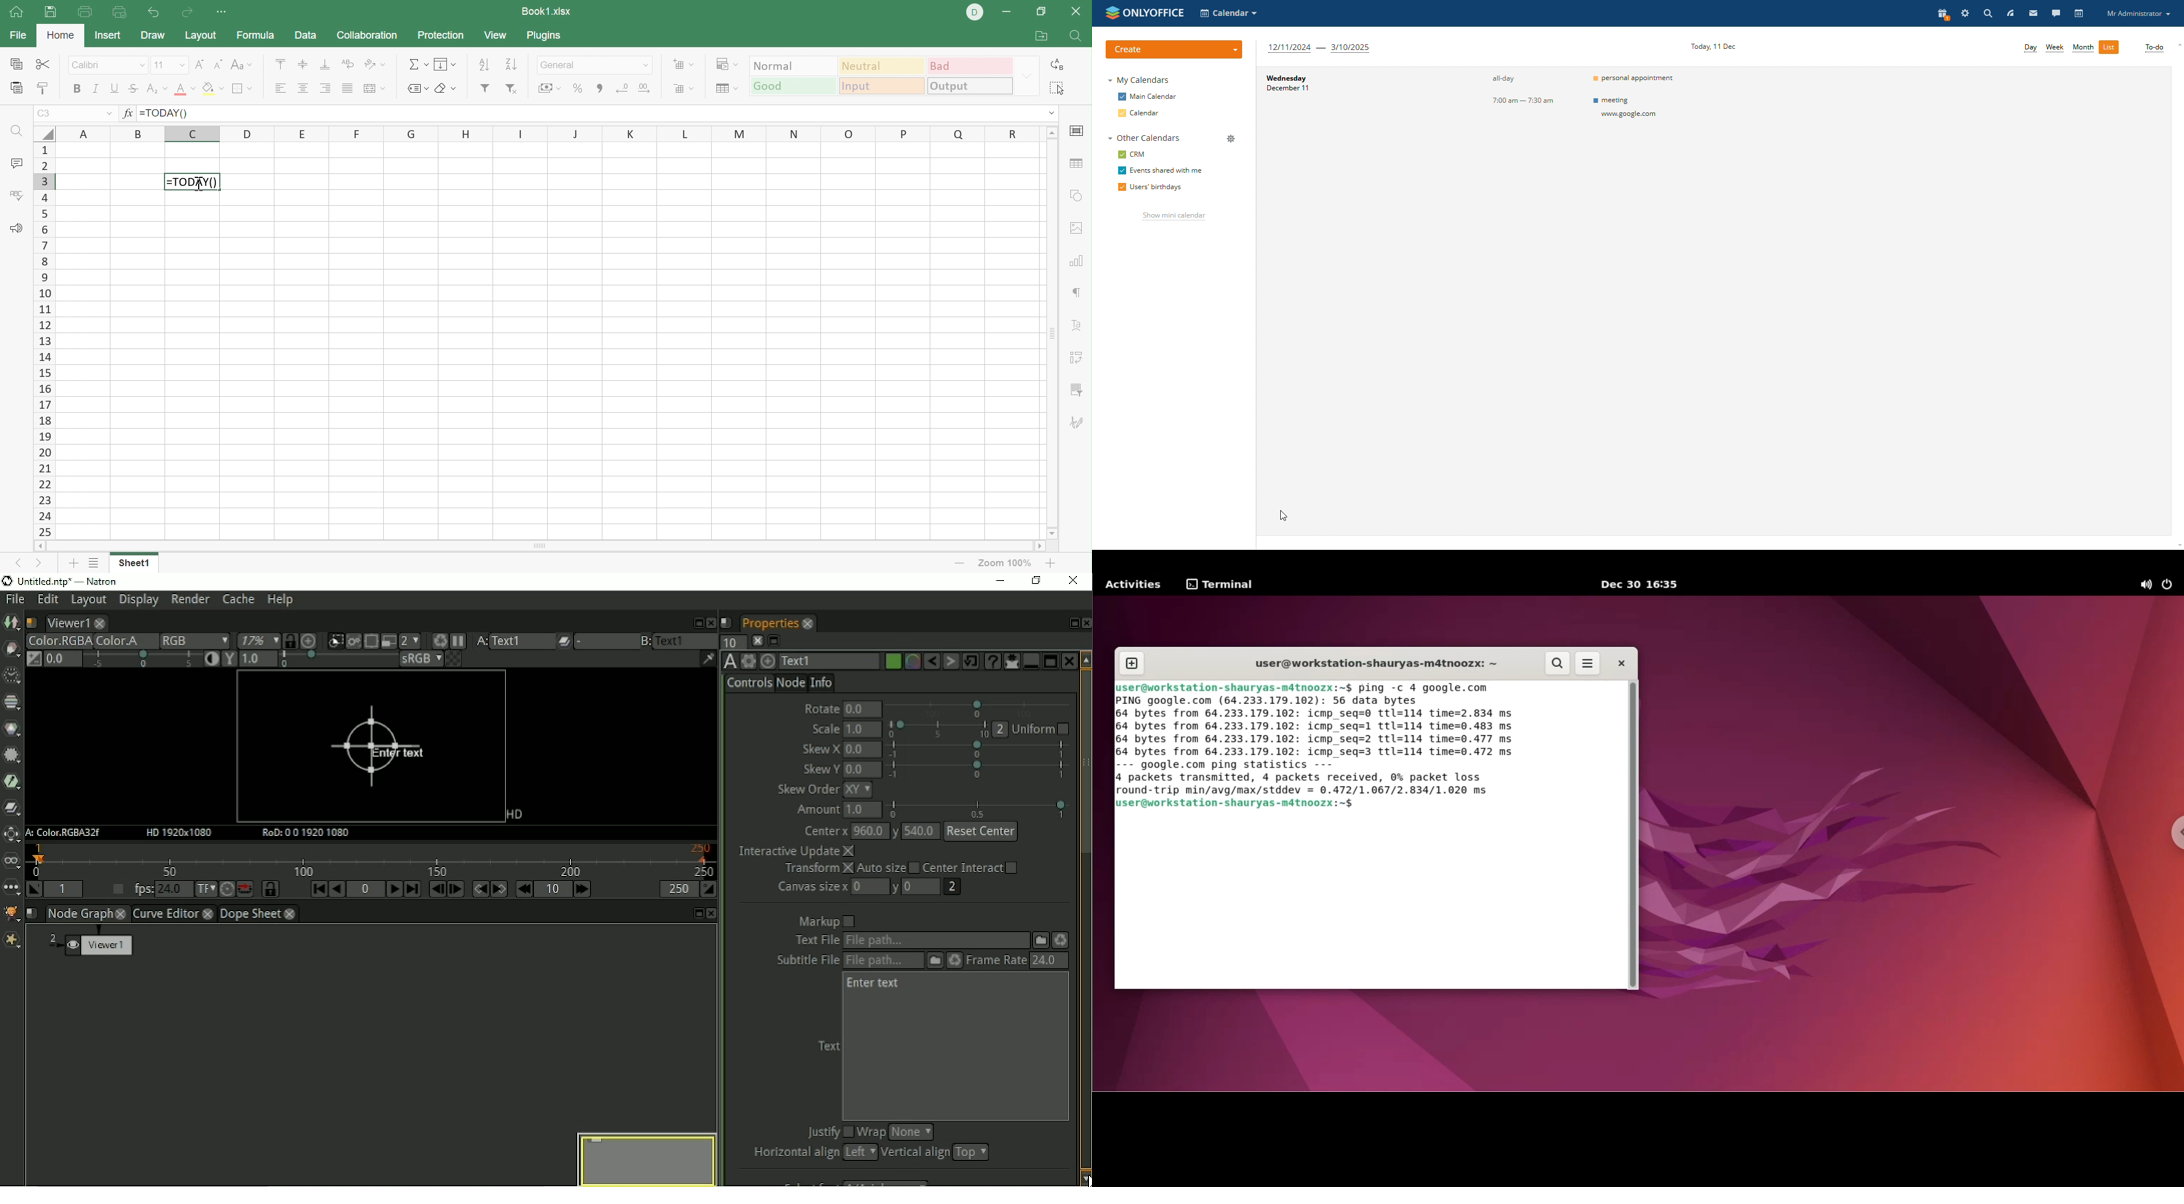 Image resolution: width=2184 pixels, height=1204 pixels. Describe the element at coordinates (1074, 36) in the screenshot. I see `Find` at that location.